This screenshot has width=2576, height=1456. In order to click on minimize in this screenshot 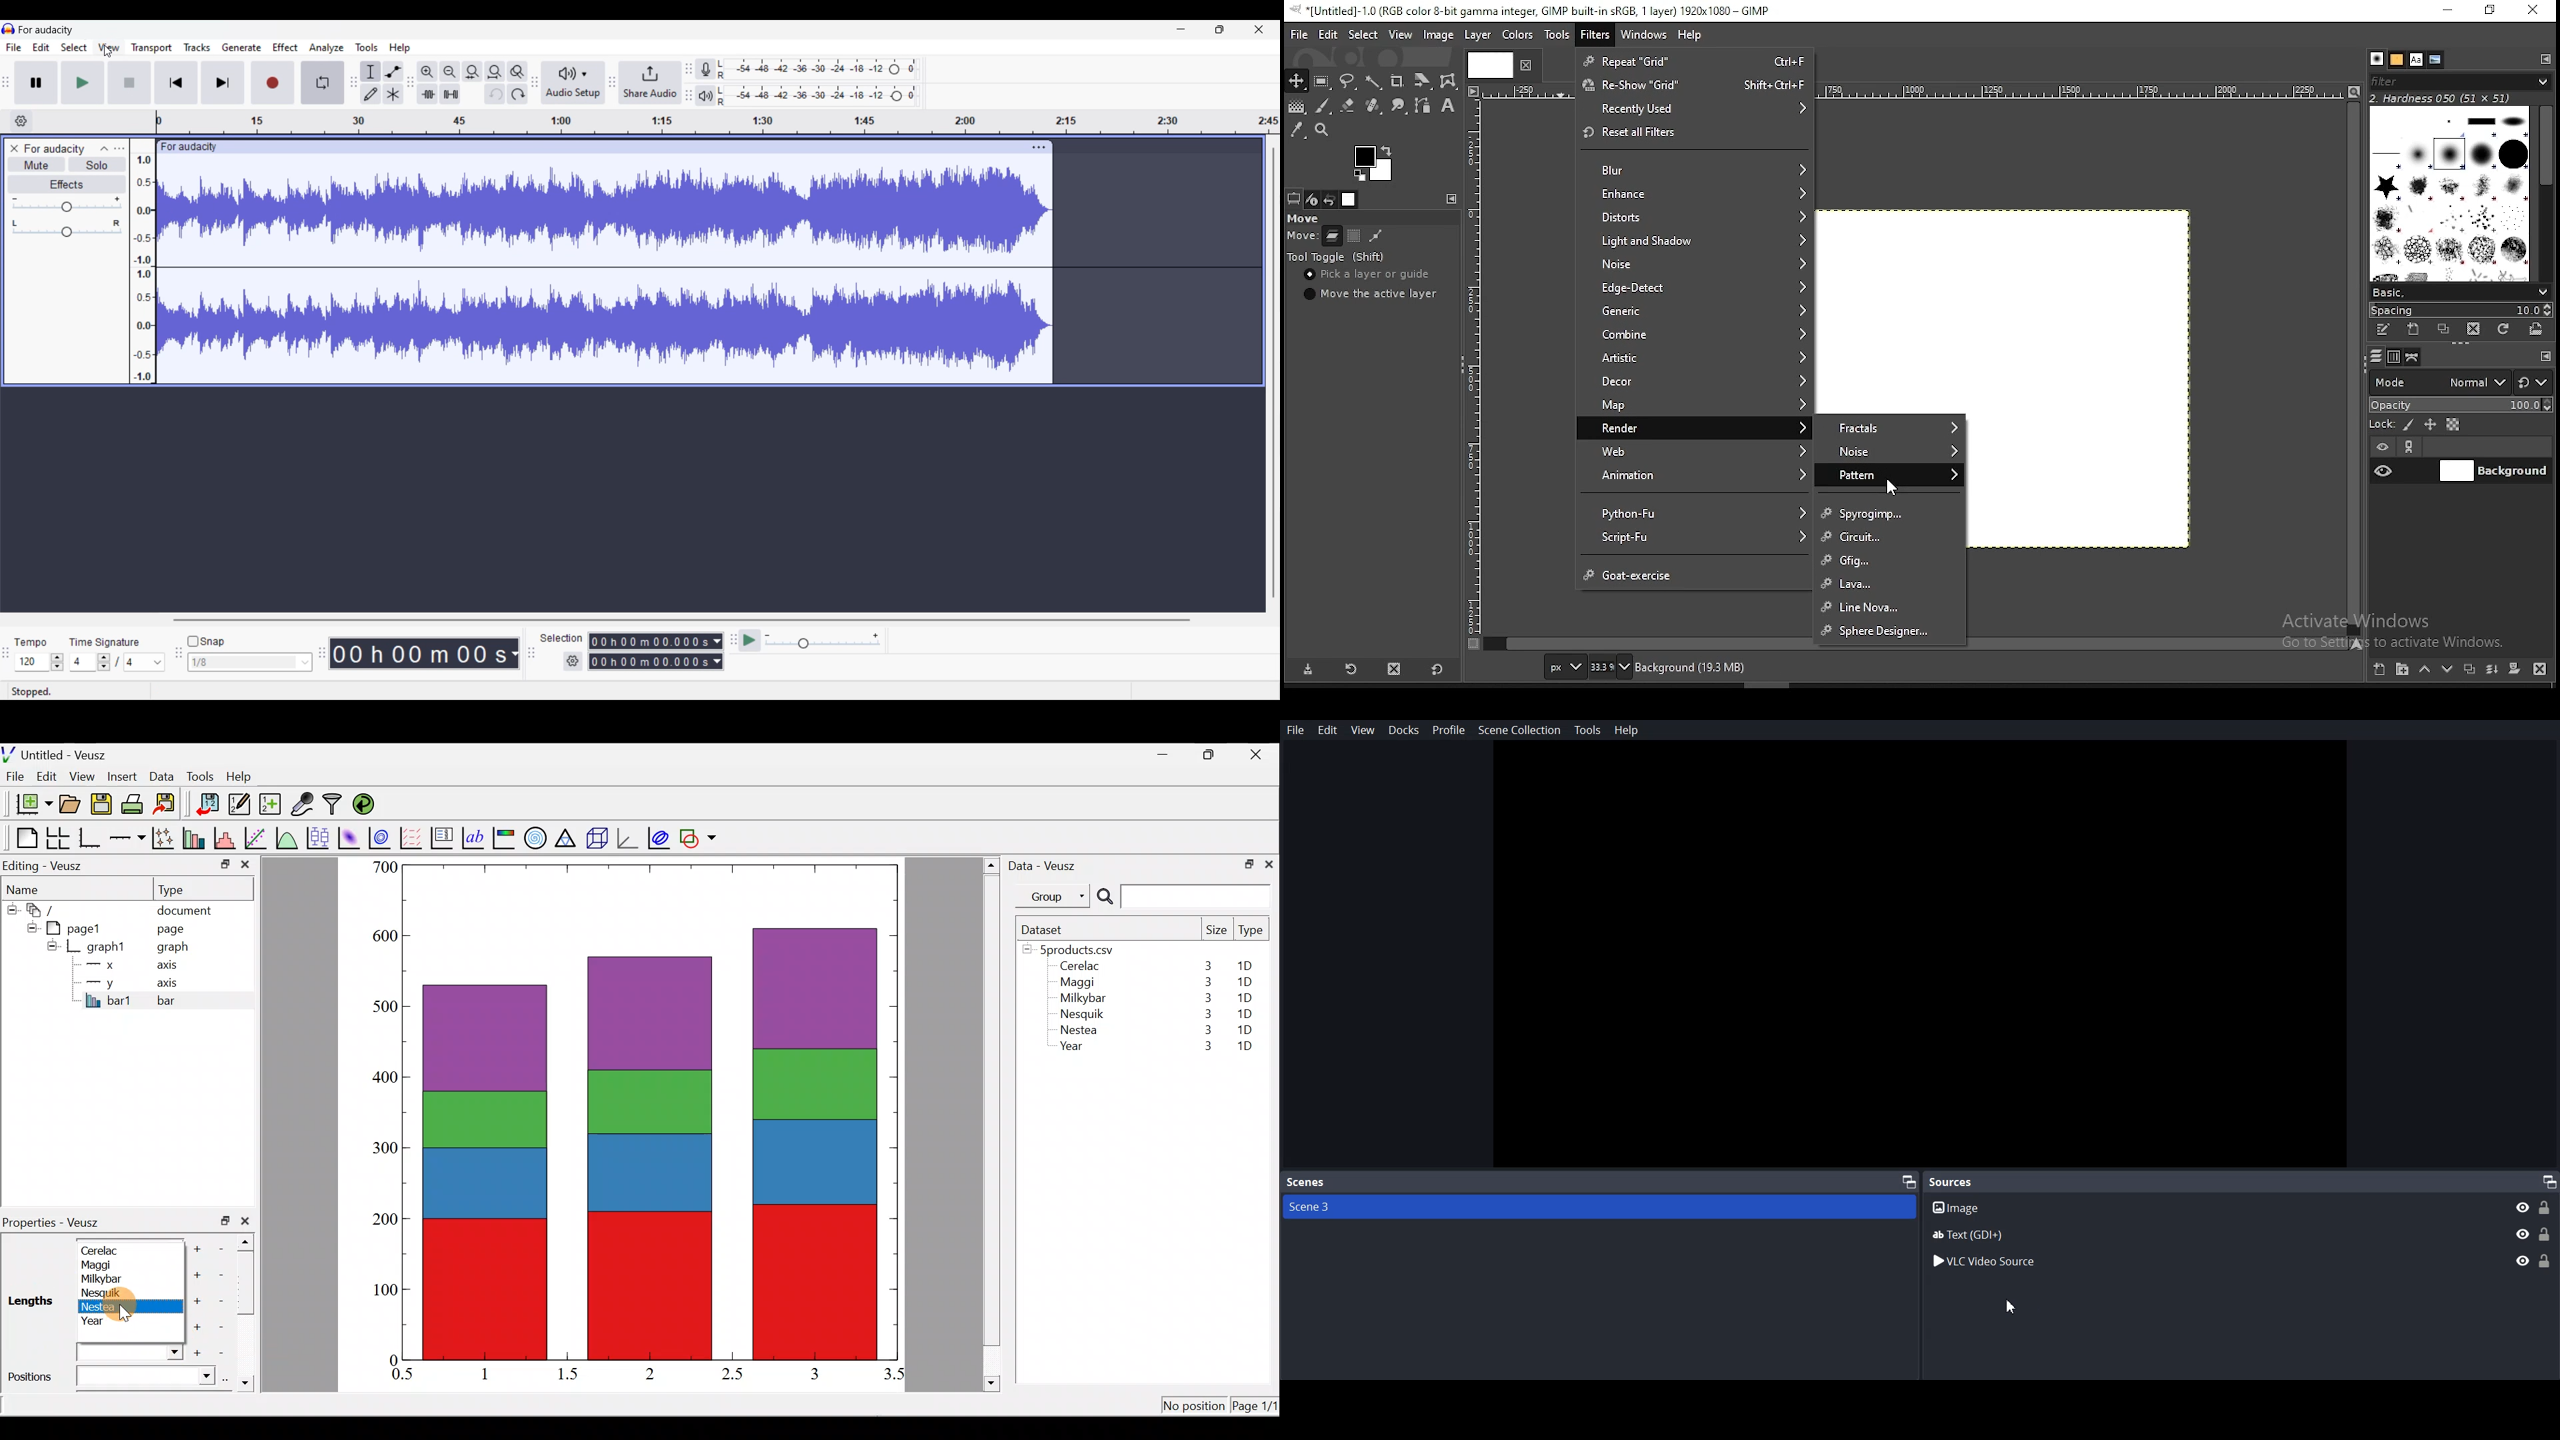, I will do `click(1169, 753)`.